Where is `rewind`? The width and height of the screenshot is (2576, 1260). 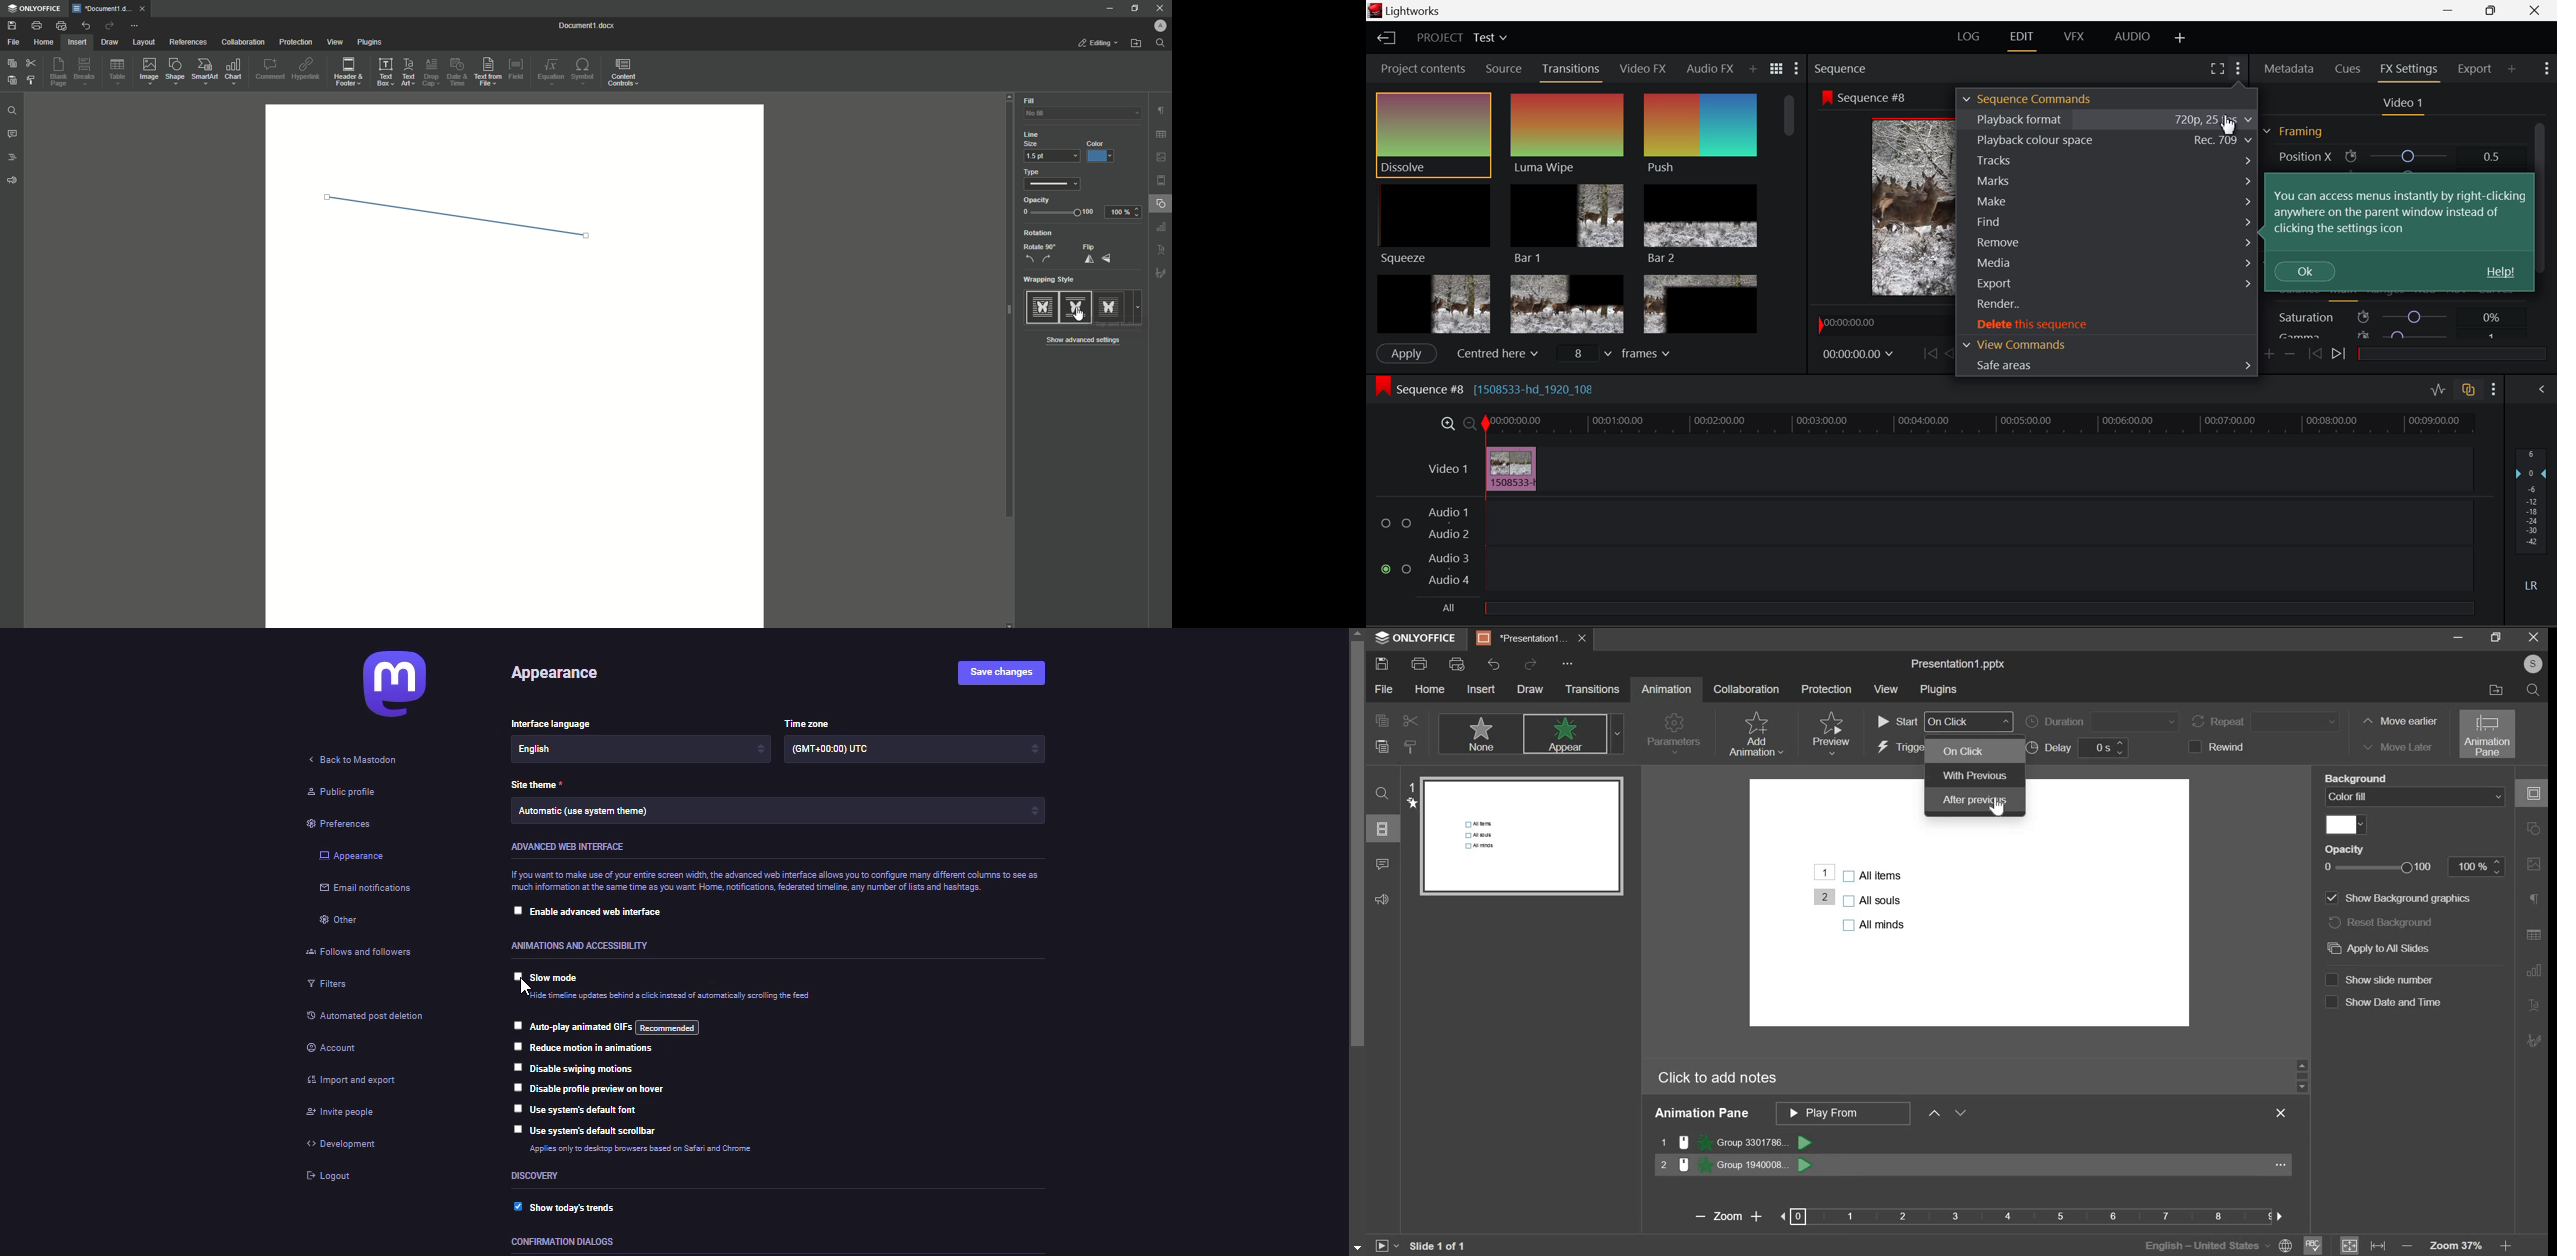 rewind is located at coordinates (2223, 746).